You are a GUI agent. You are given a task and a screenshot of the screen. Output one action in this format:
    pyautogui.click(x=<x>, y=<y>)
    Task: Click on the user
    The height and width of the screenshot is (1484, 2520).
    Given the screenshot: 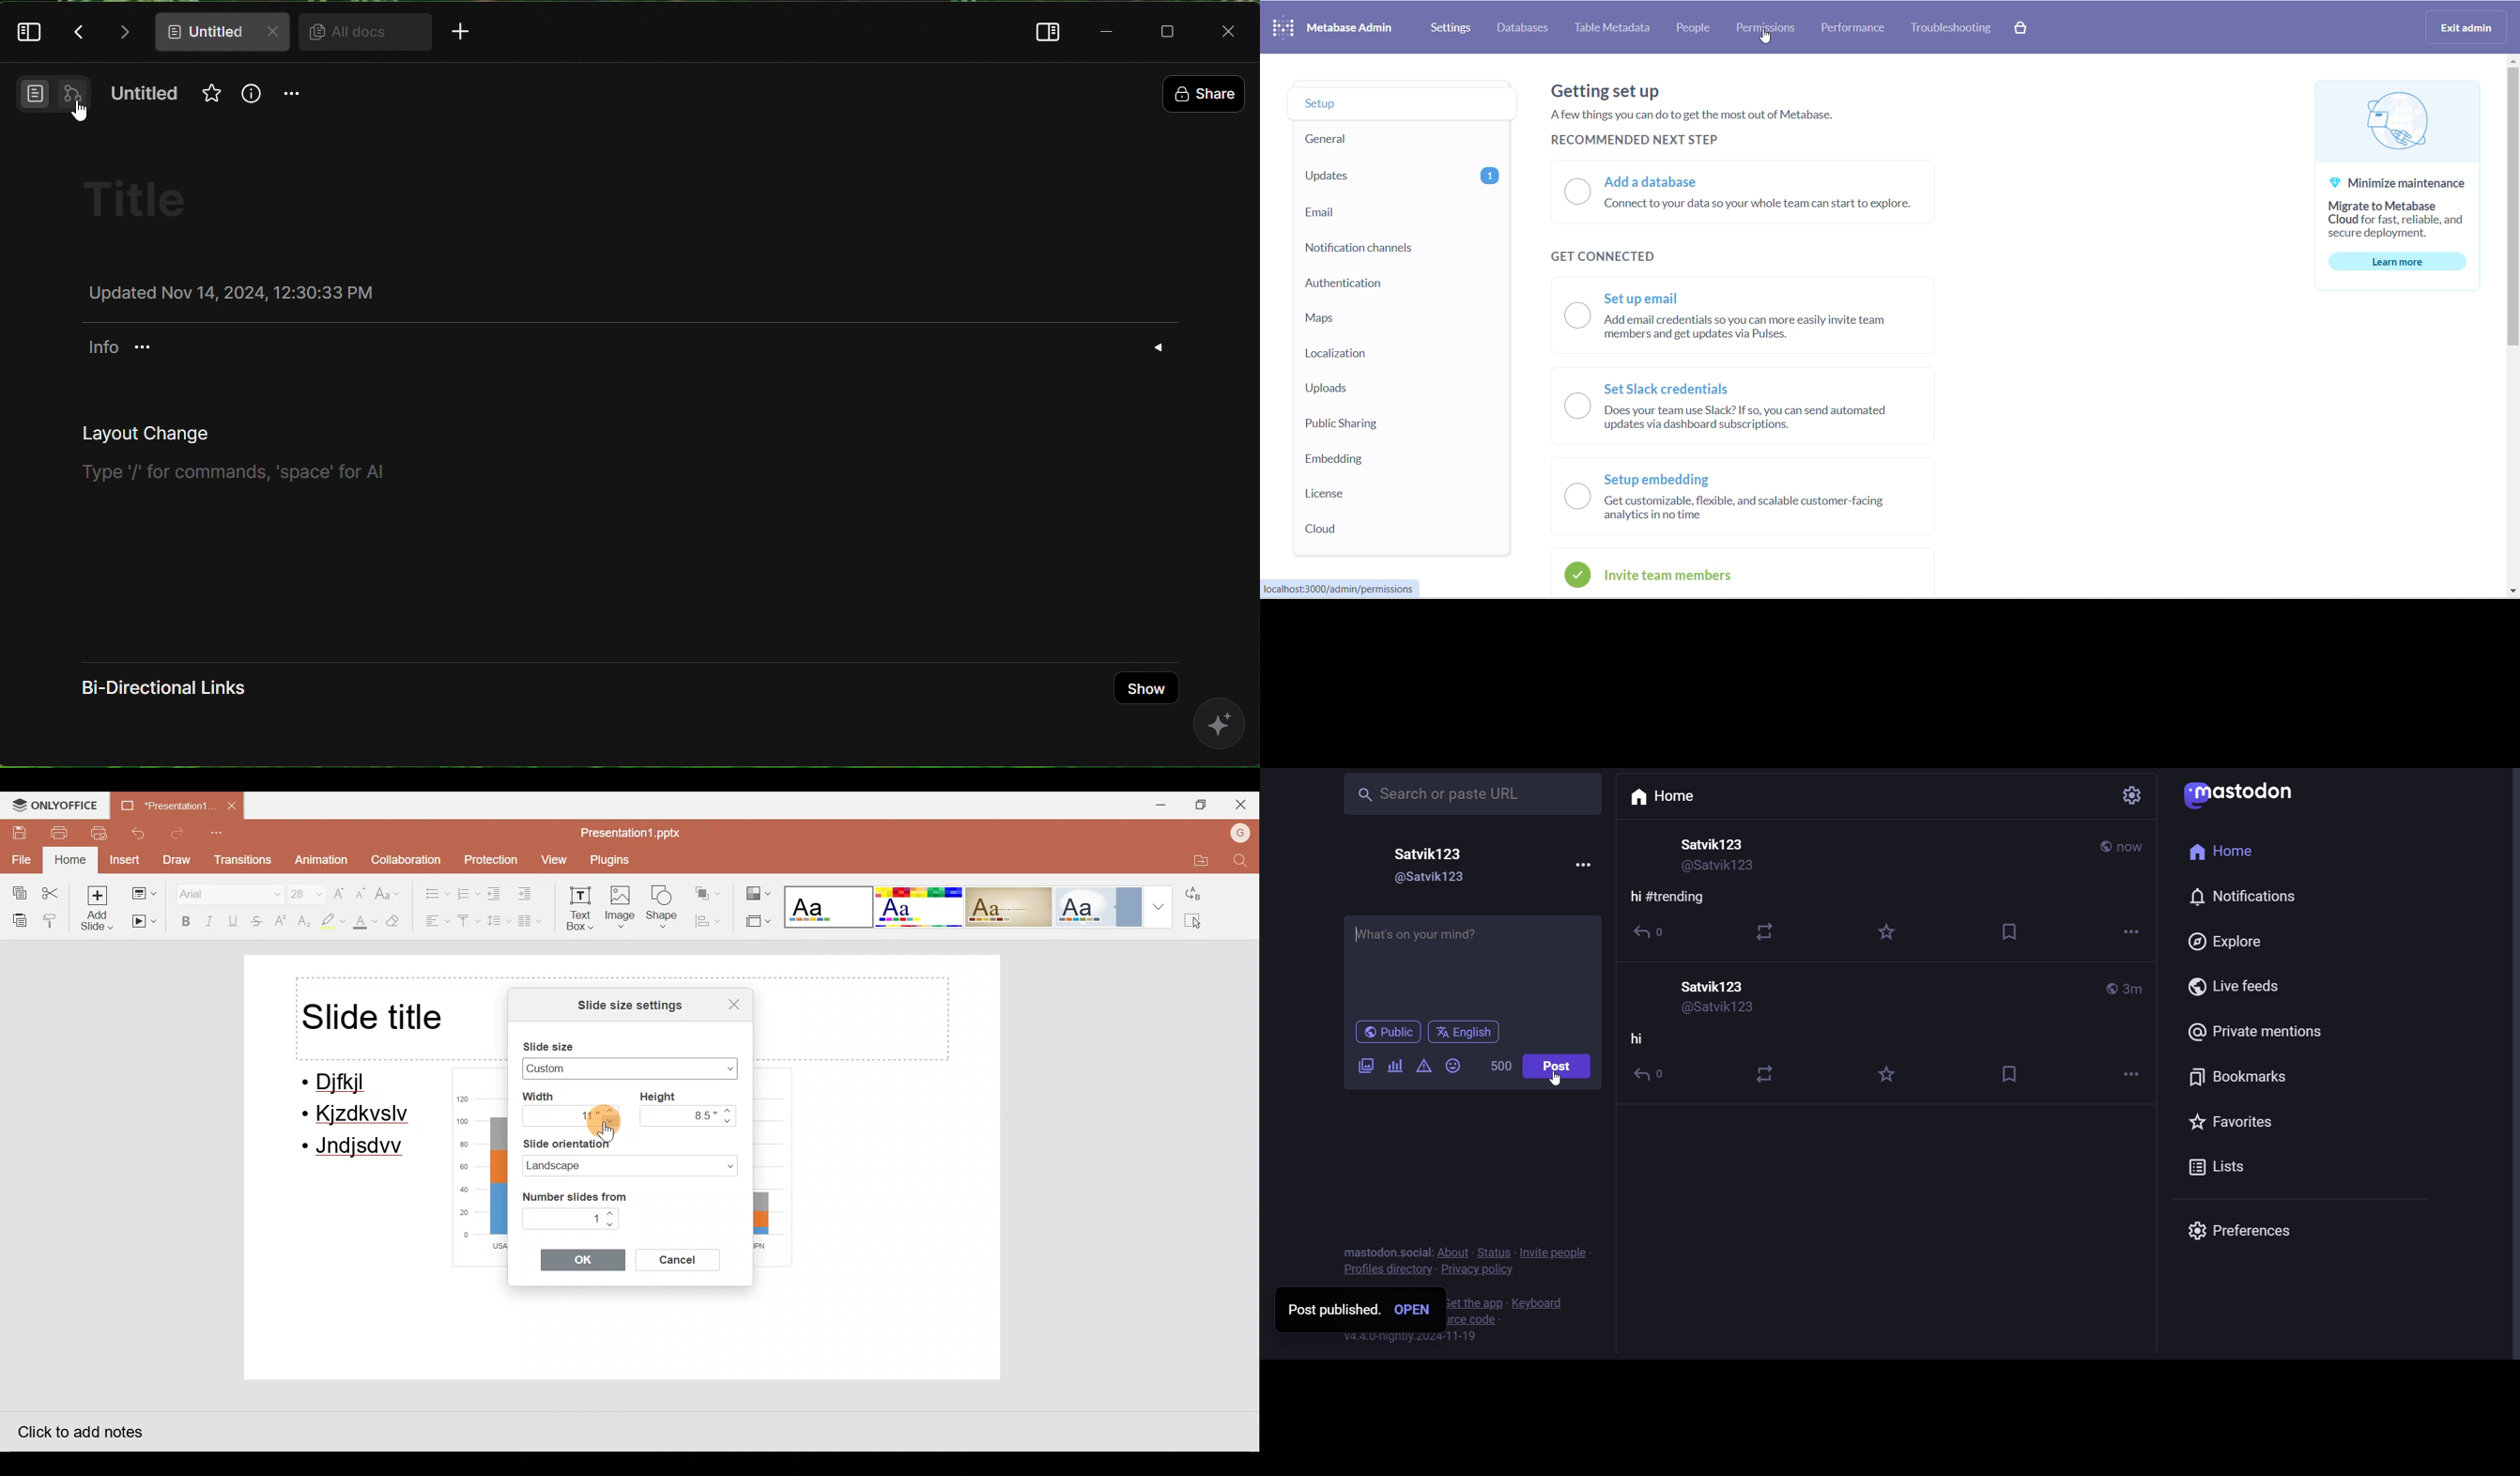 What is the action you would take?
    pyautogui.click(x=1713, y=985)
    